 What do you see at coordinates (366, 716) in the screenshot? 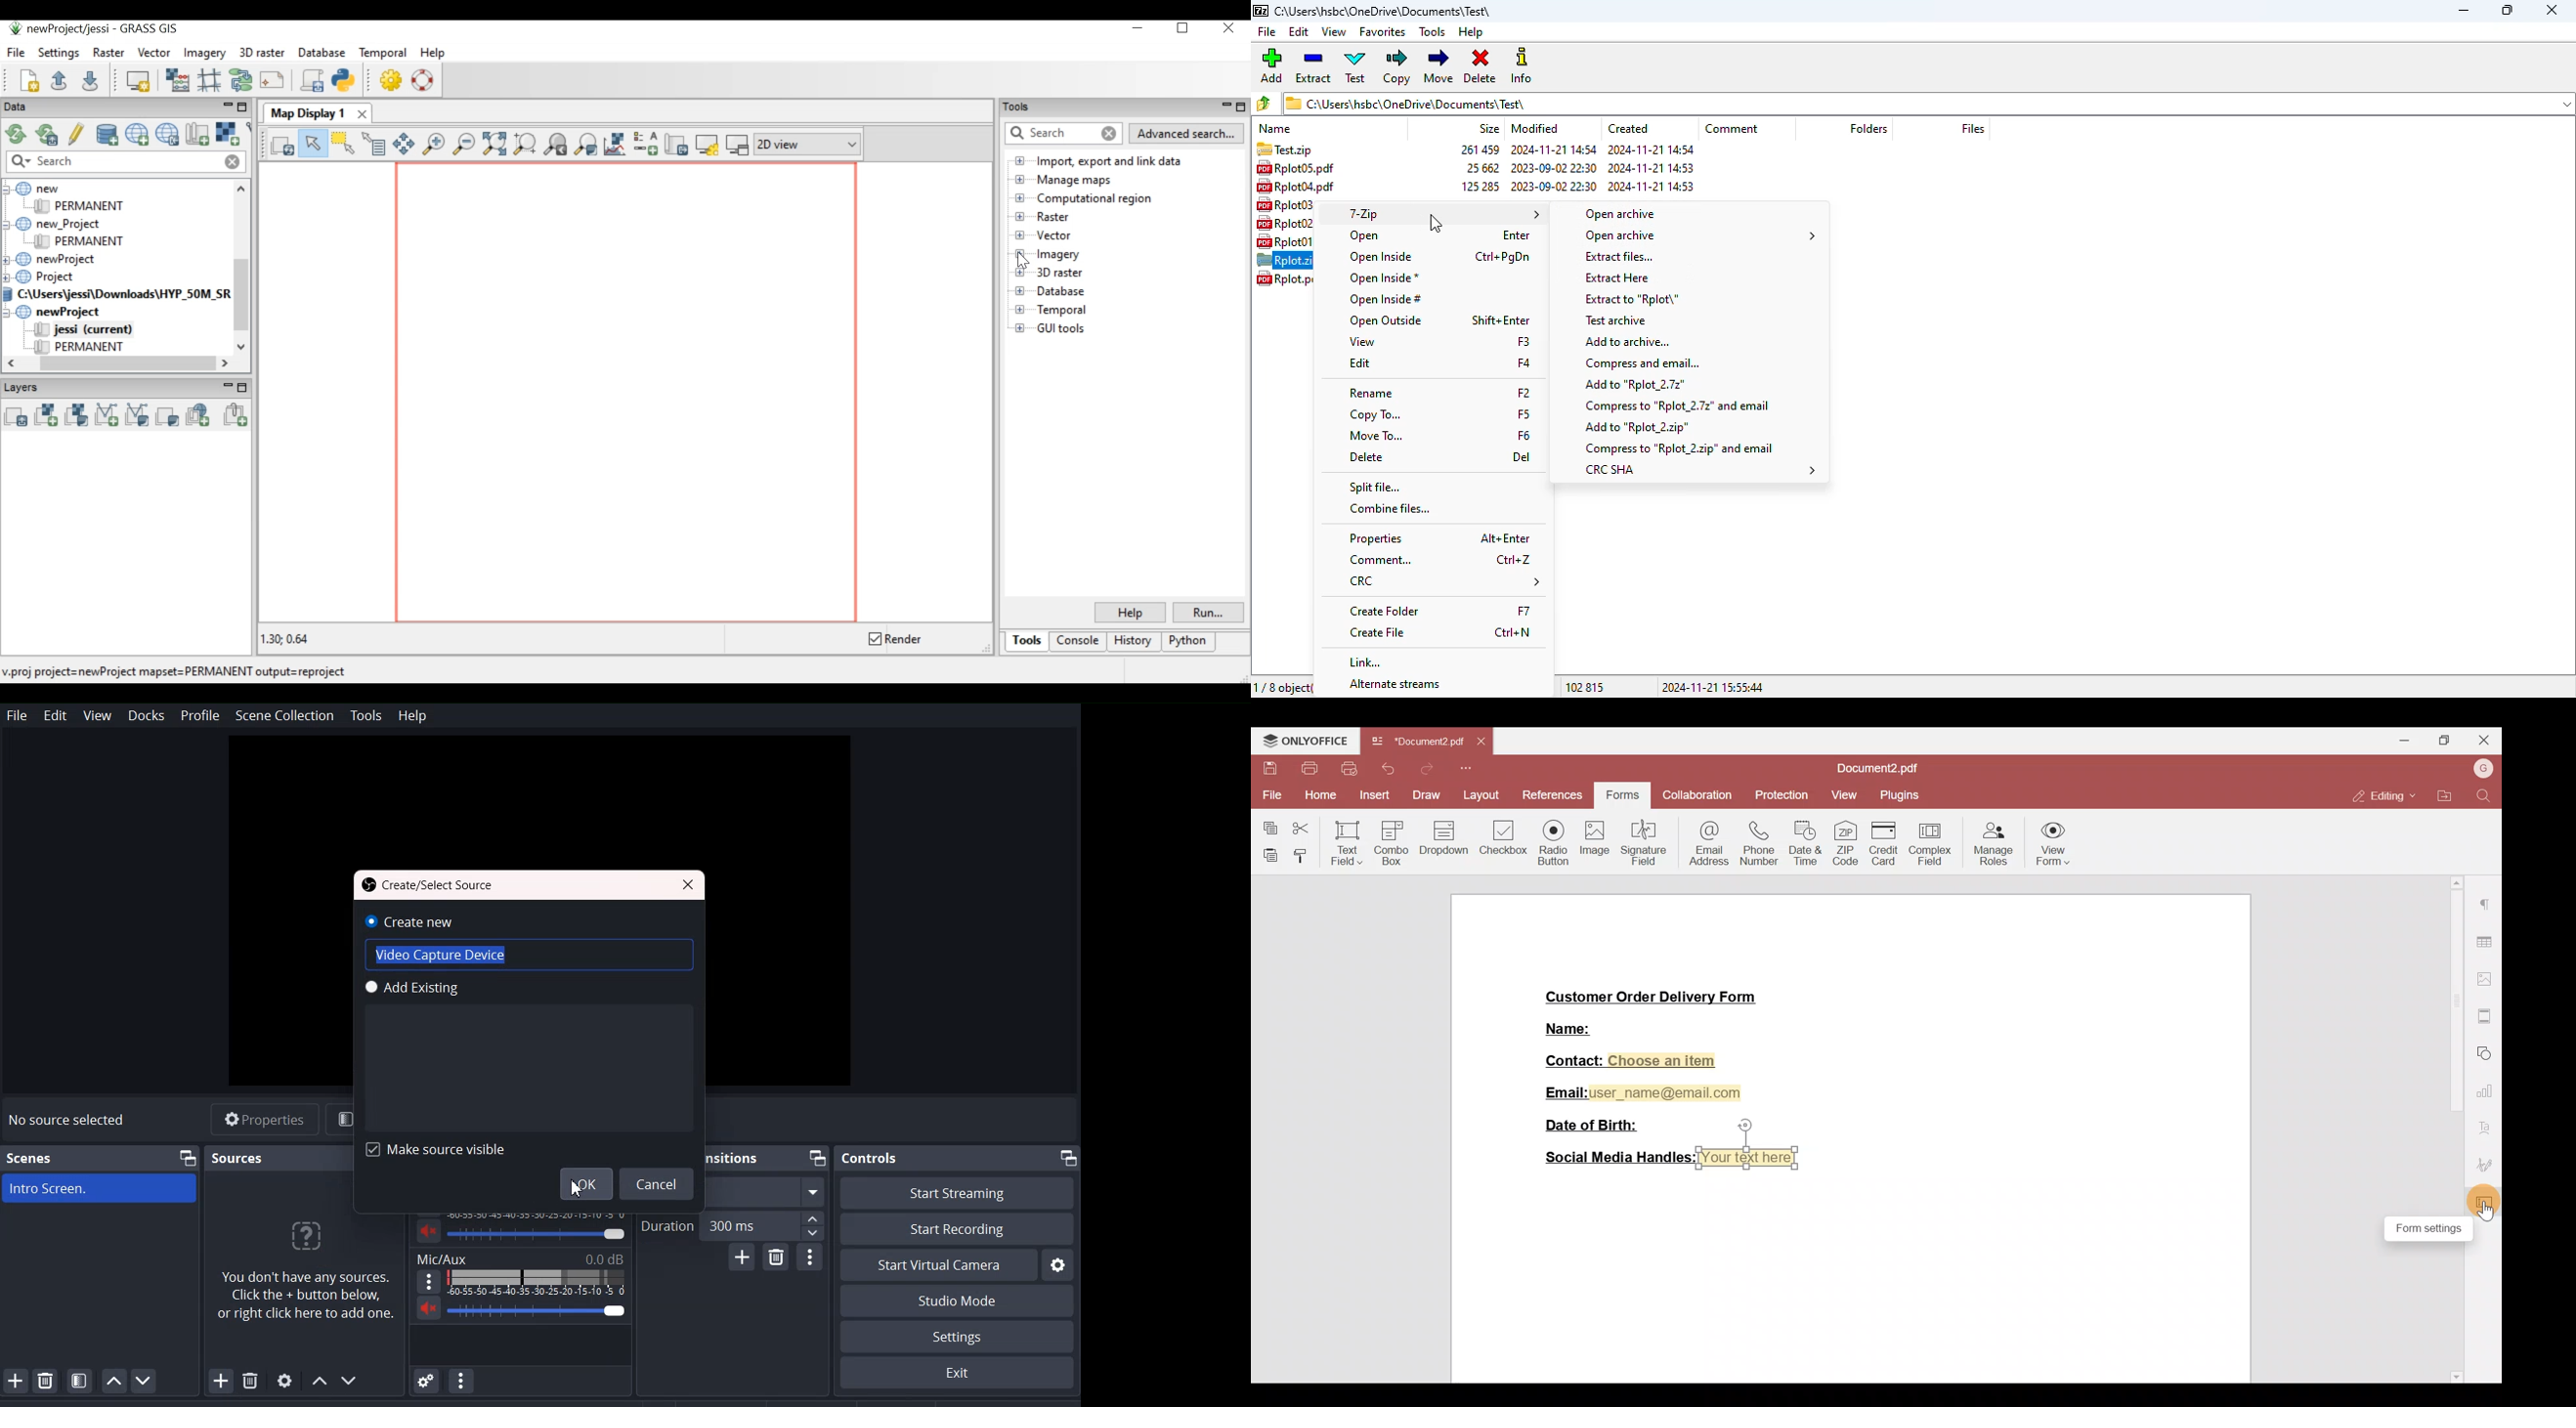
I see `Tools` at bounding box center [366, 716].